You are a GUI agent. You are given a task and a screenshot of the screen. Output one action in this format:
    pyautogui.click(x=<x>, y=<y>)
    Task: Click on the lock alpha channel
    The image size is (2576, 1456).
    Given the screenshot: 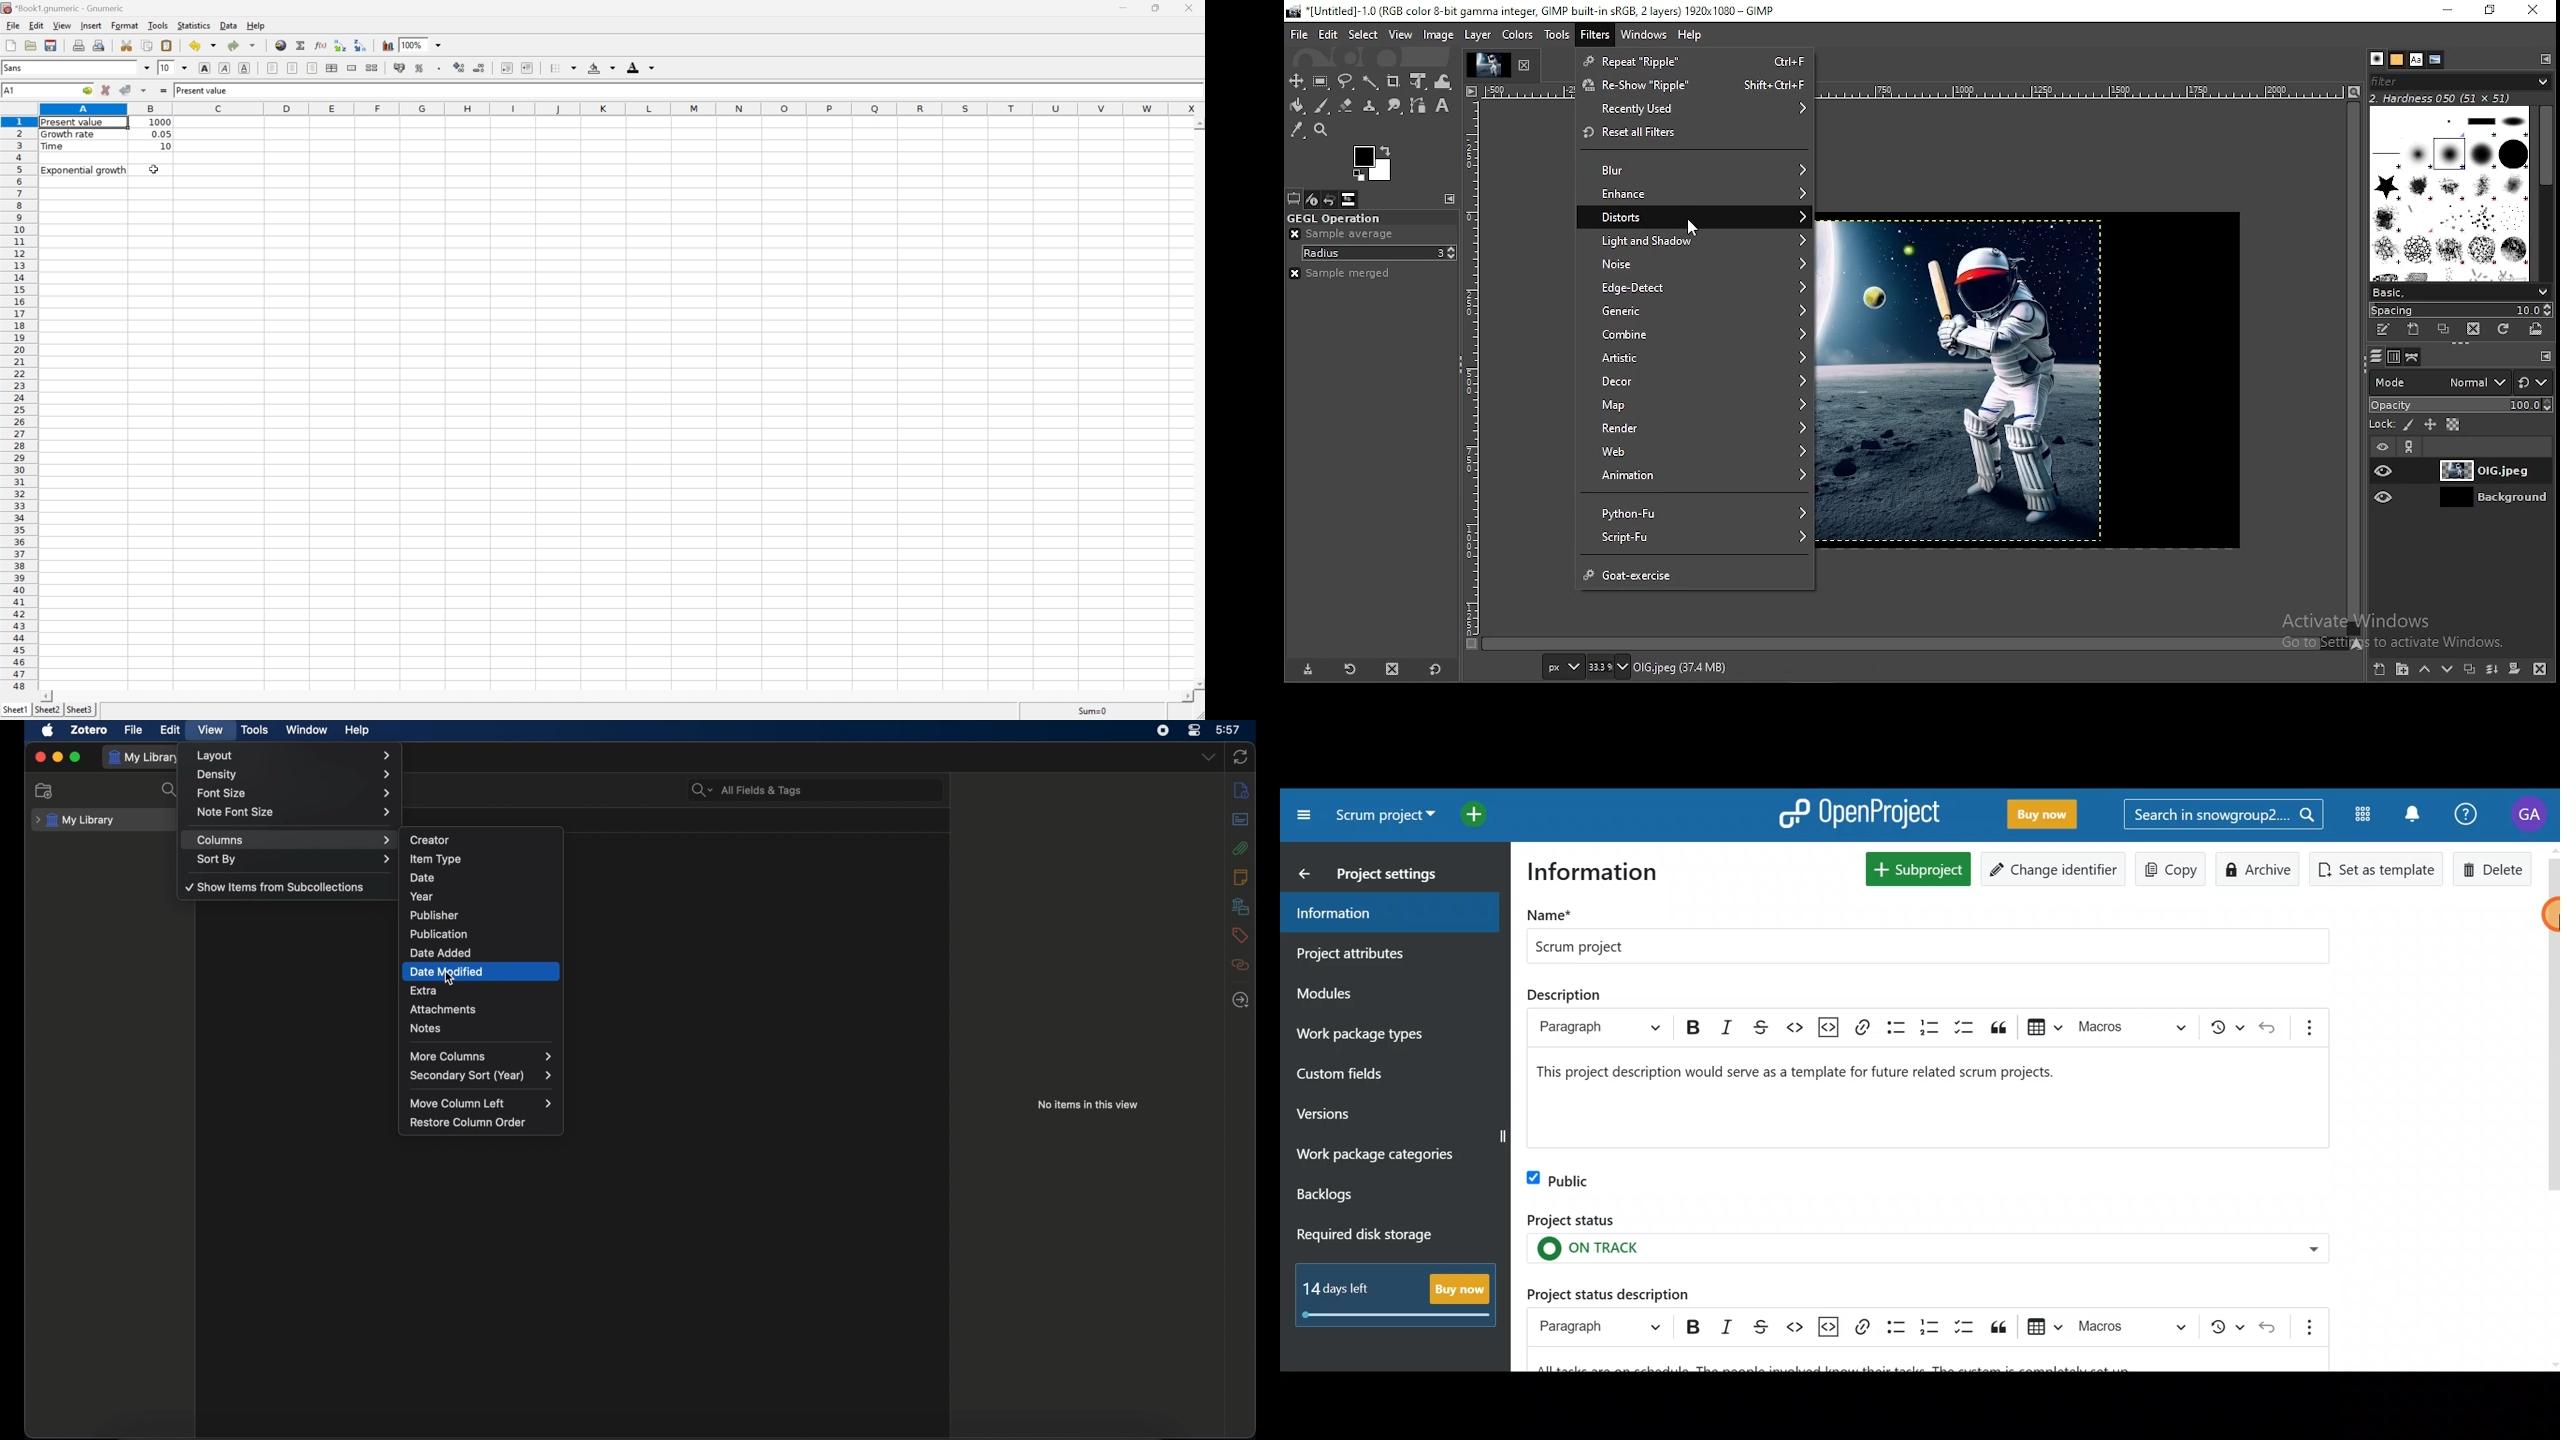 What is the action you would take?
    pyautogui.click(x=2453, y=424)
    